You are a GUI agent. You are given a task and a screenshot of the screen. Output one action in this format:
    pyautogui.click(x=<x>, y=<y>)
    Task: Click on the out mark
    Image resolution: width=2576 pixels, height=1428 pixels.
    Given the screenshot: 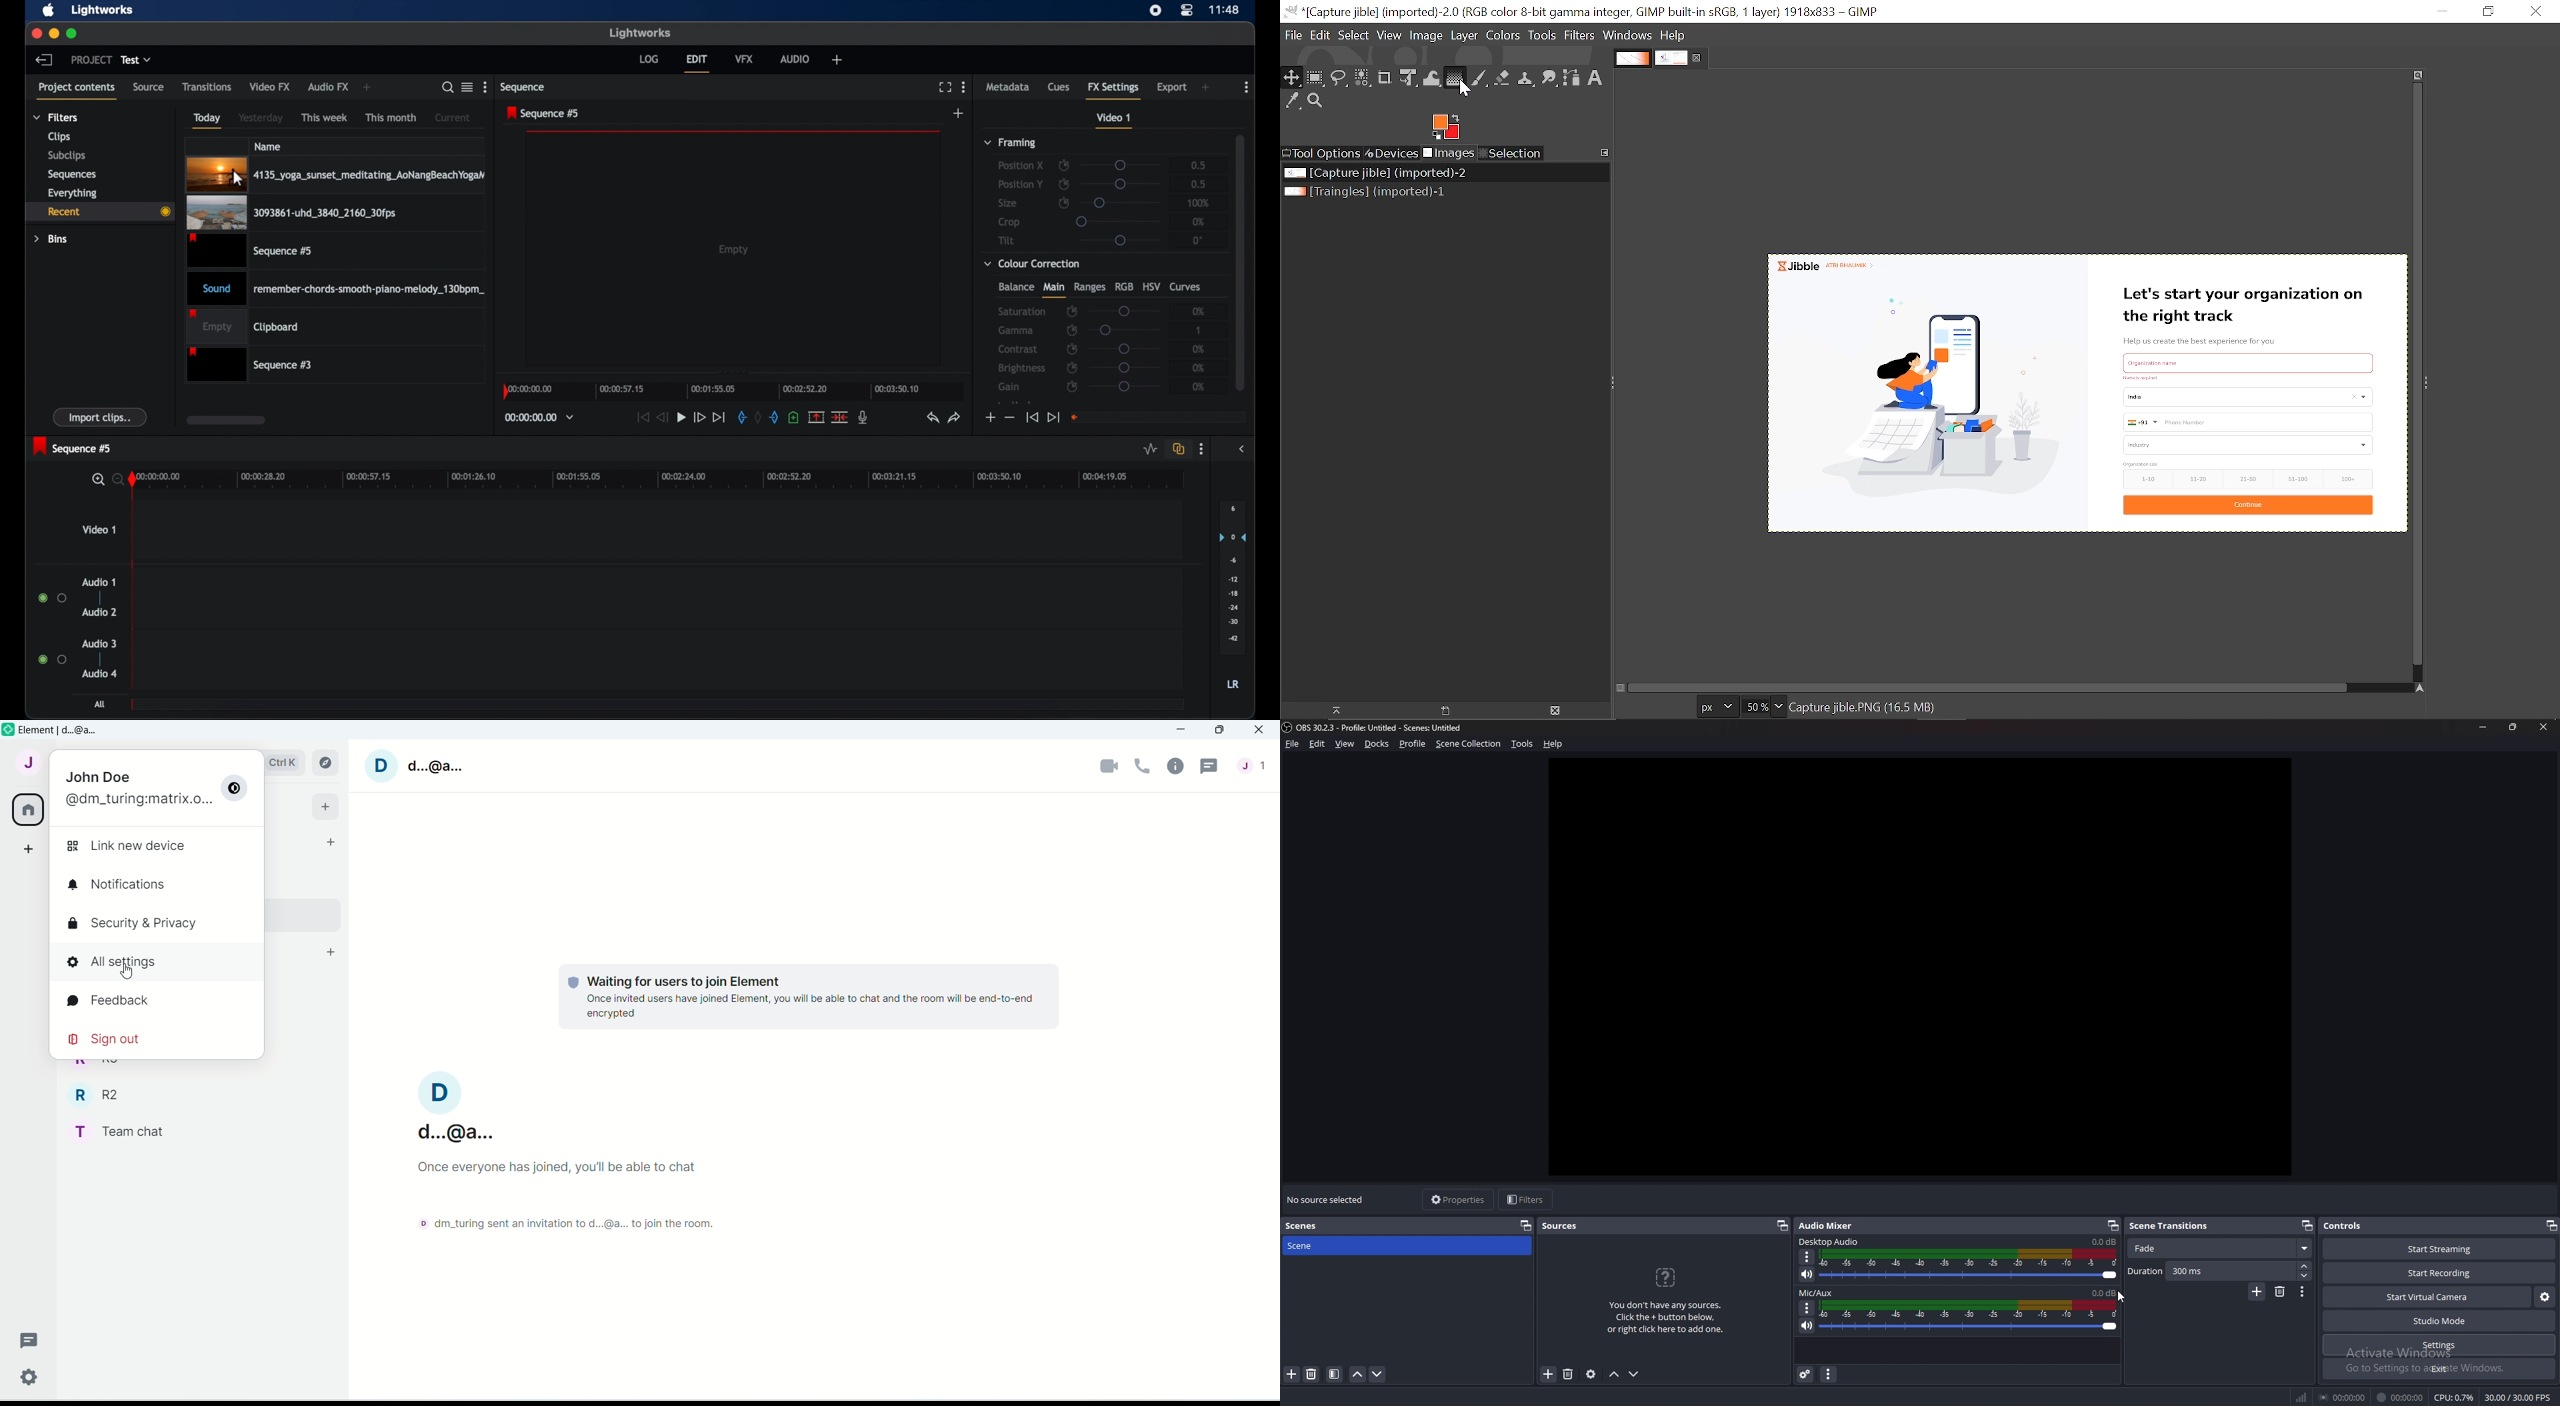 What is the action you would take?
    pyautogui.click(x=775, y=417)
    